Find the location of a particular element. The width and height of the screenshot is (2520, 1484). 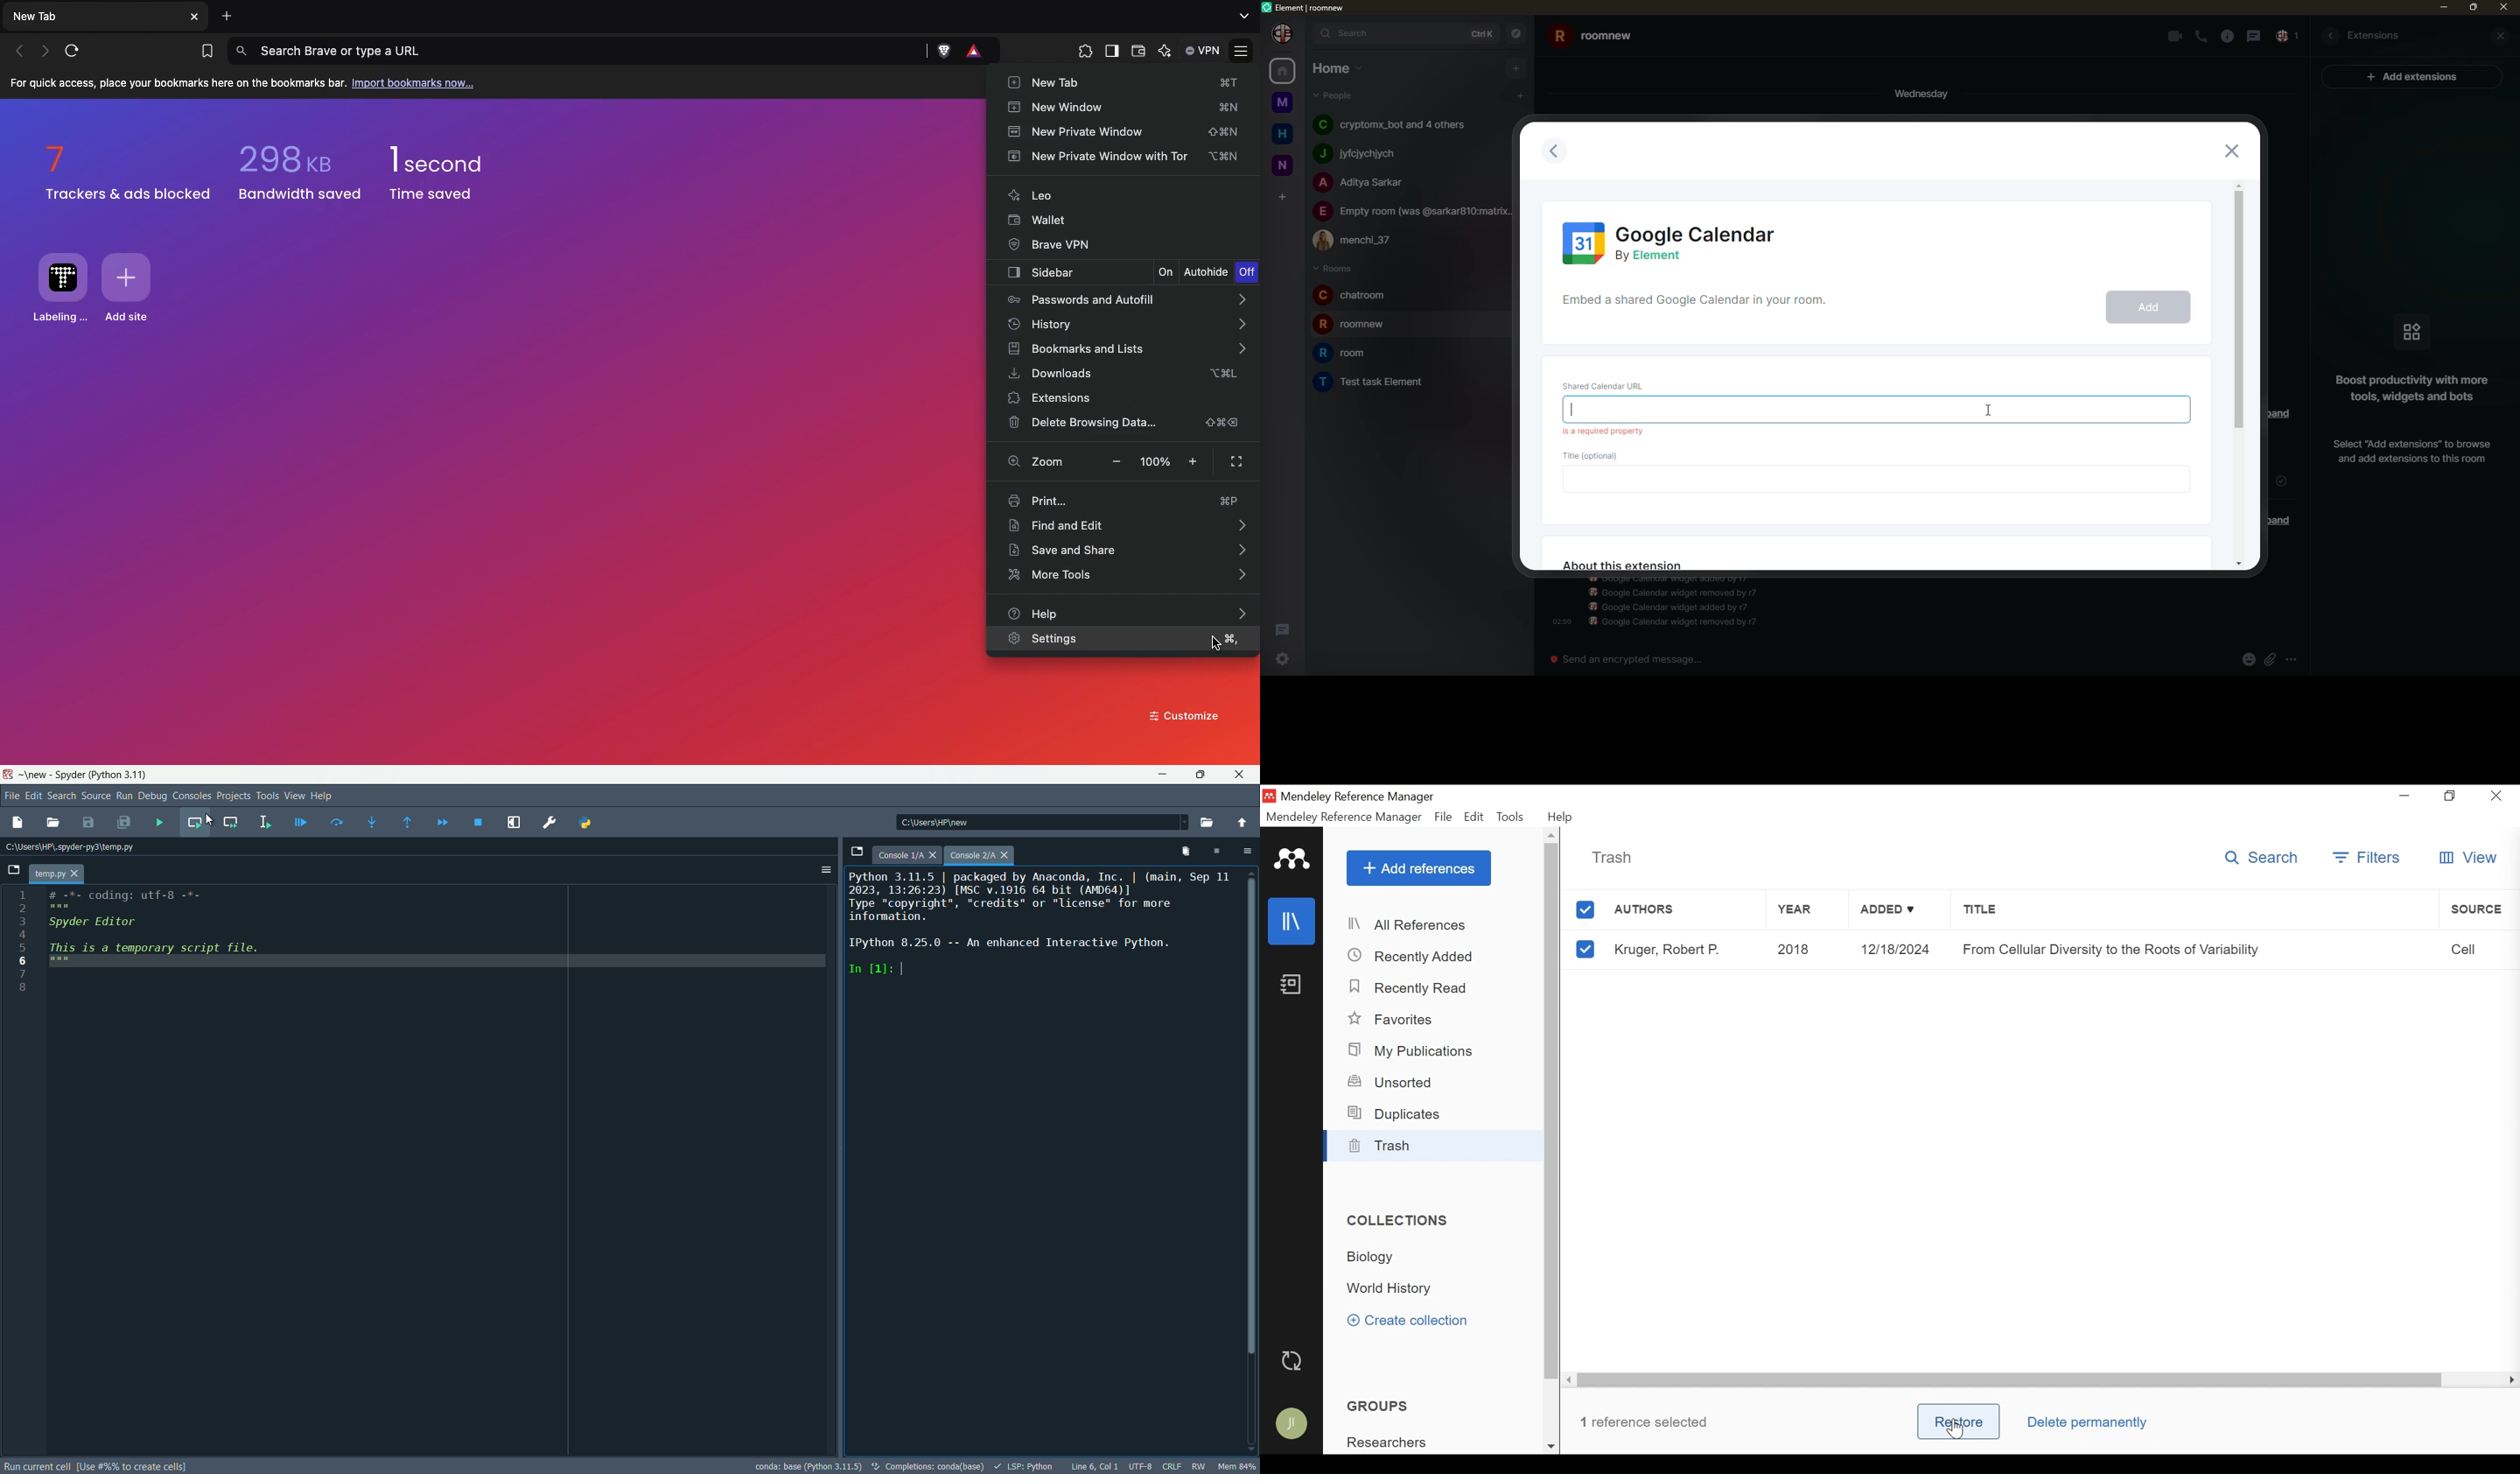

video is located at coordinates (2174, 37).